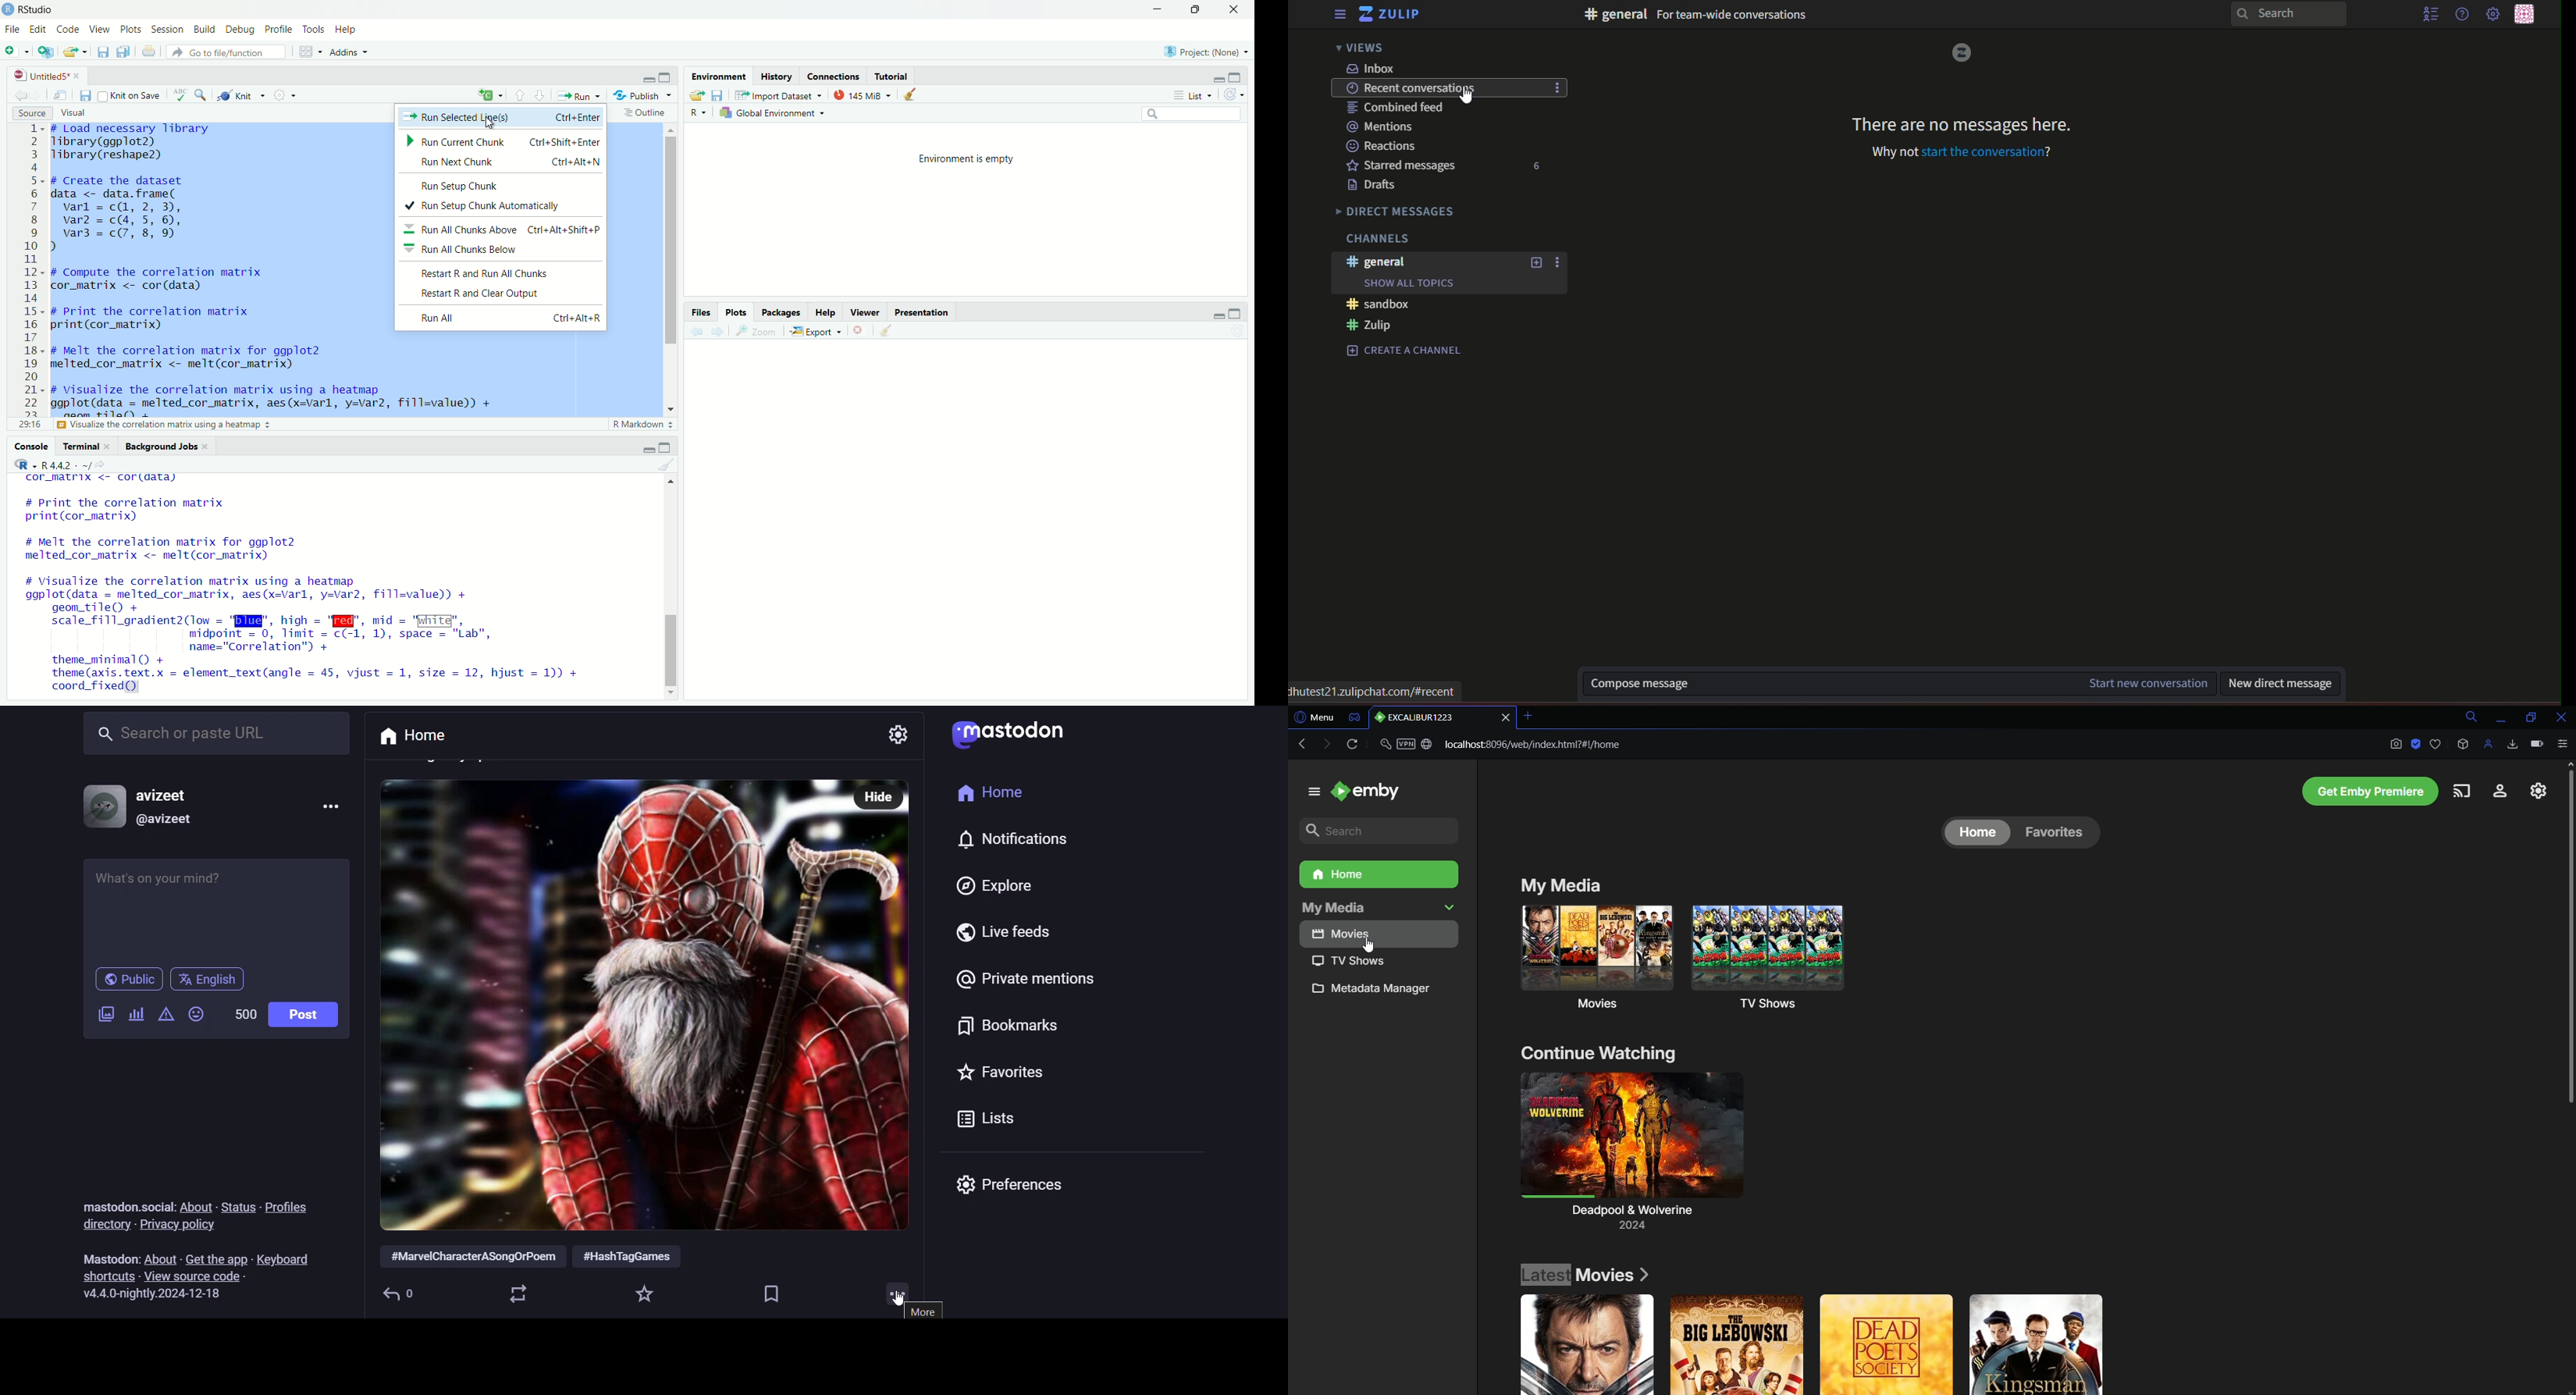 The height and width of the screenshot is (1400, 2576). What do you see at coordinates (33, 446) in the screenshot?
I see `console` at bounding box center [33, 446].